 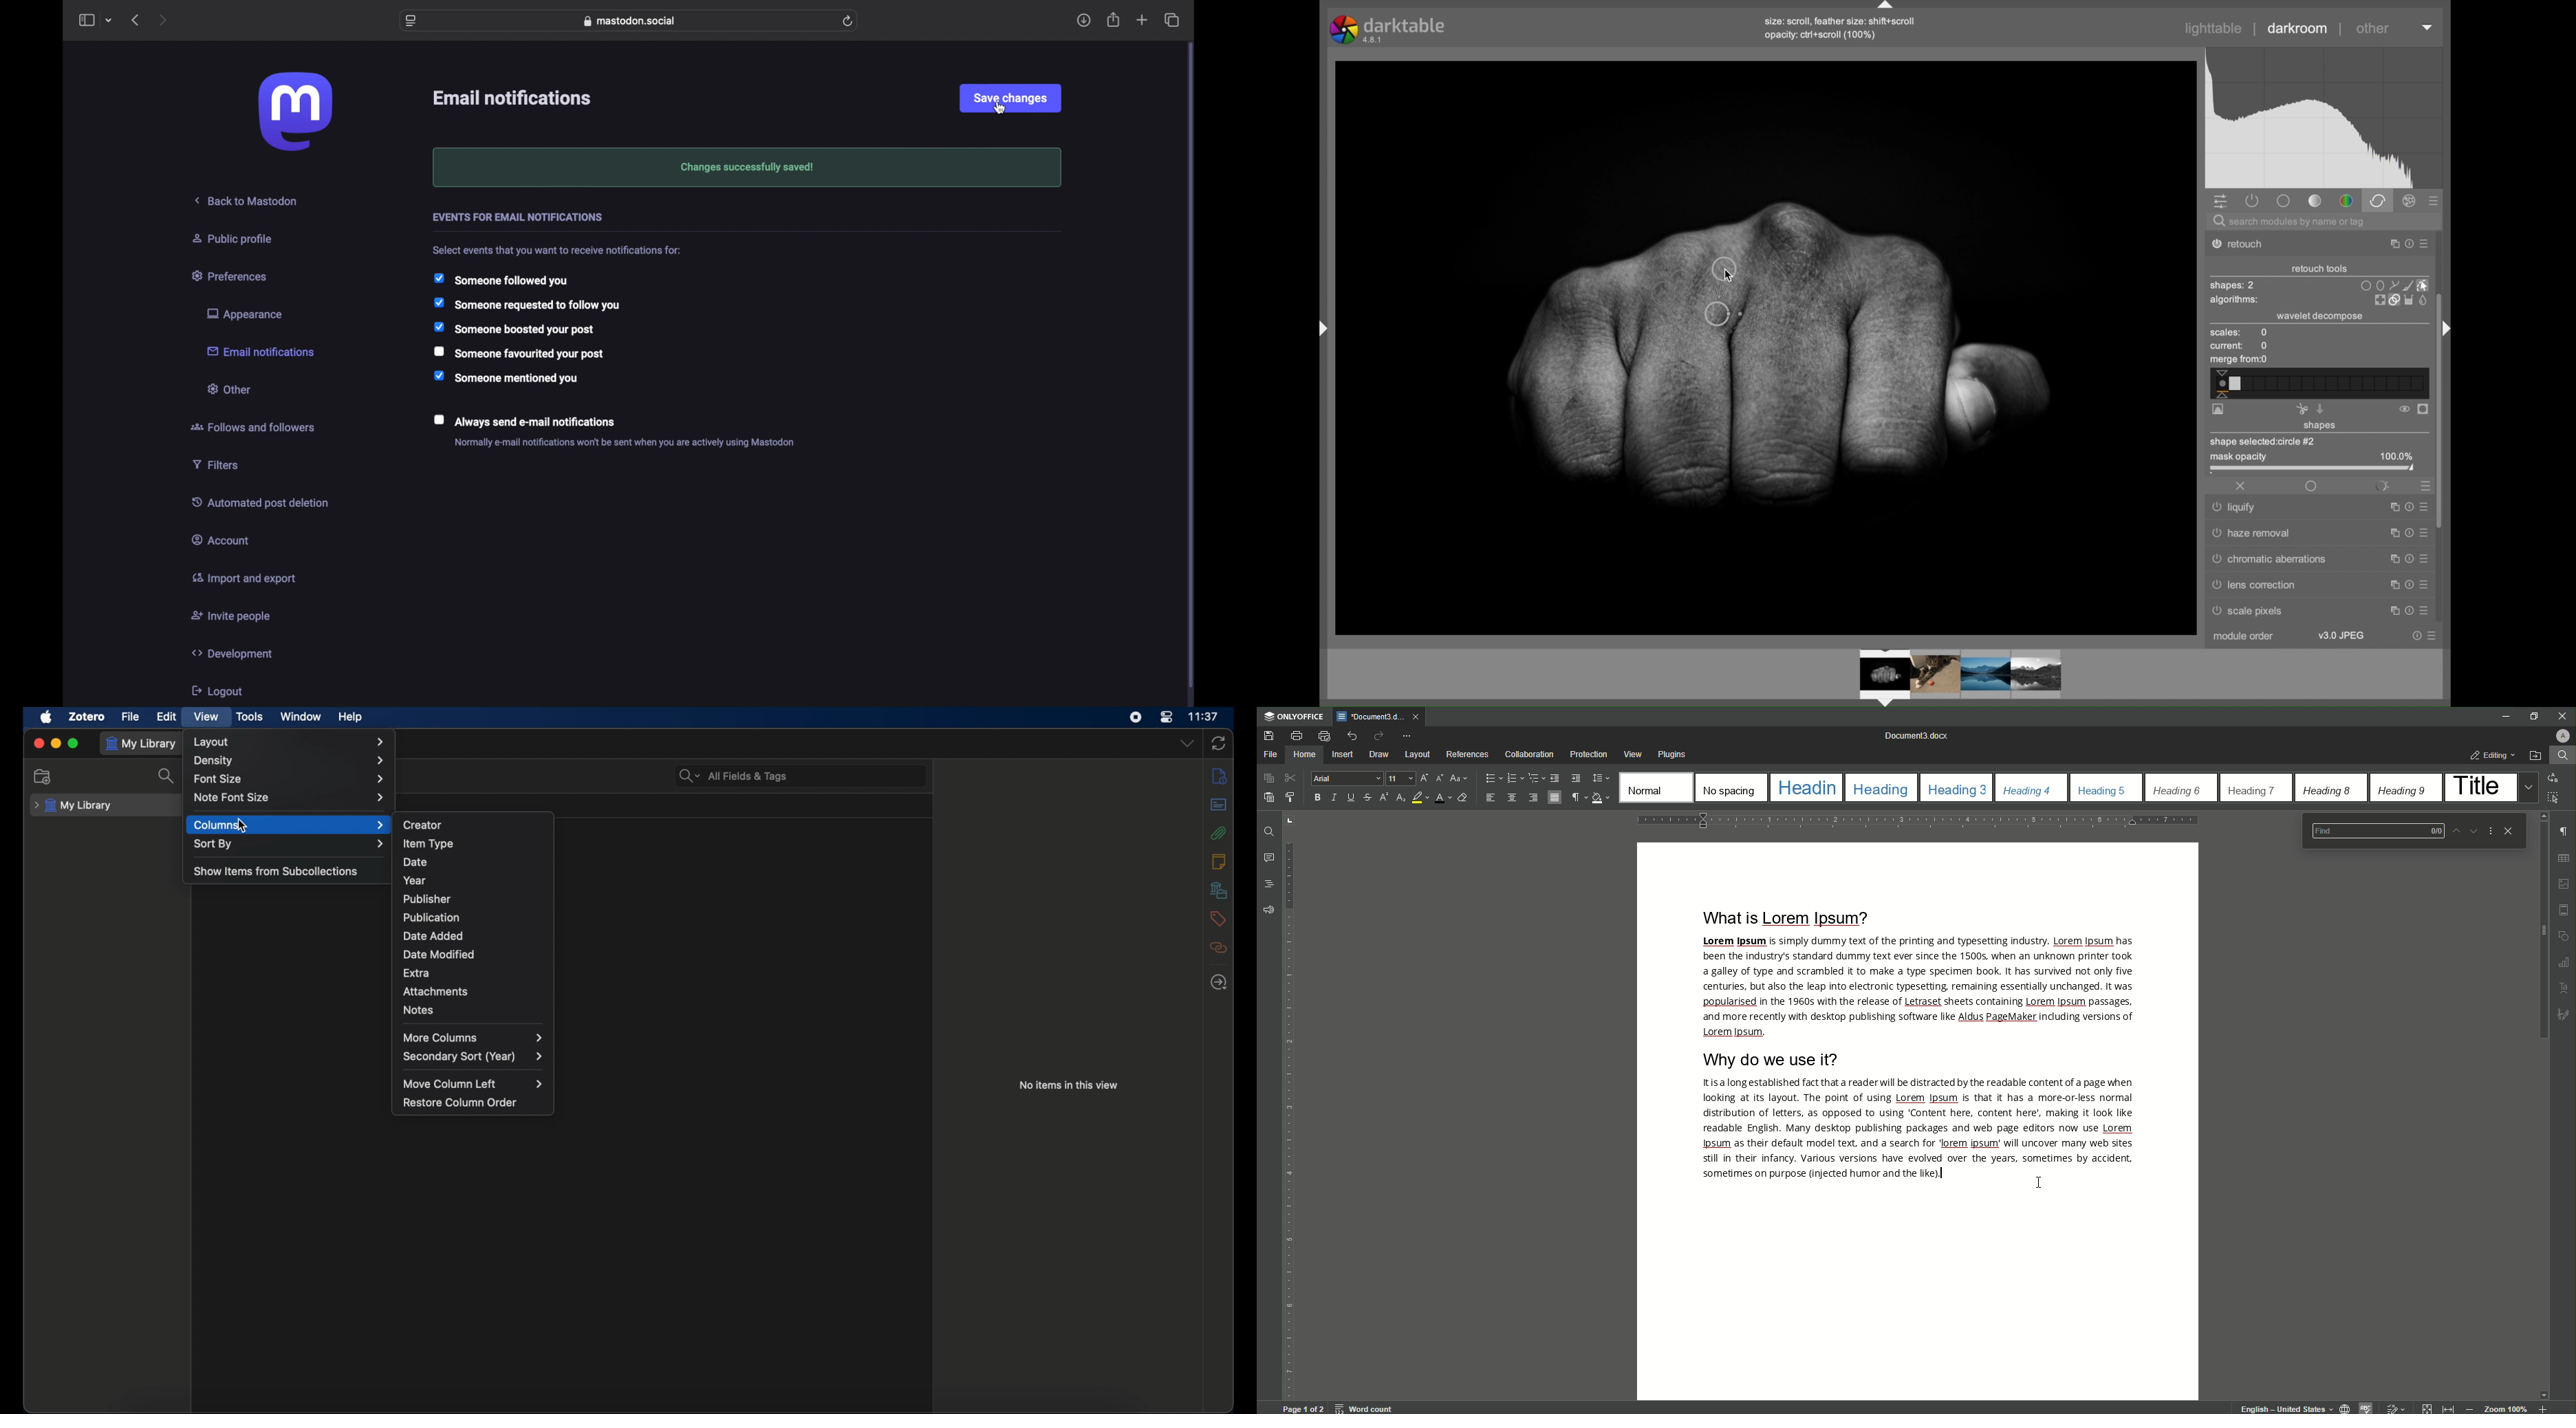 I want to click on Customize, so click(x=1411, y=737).